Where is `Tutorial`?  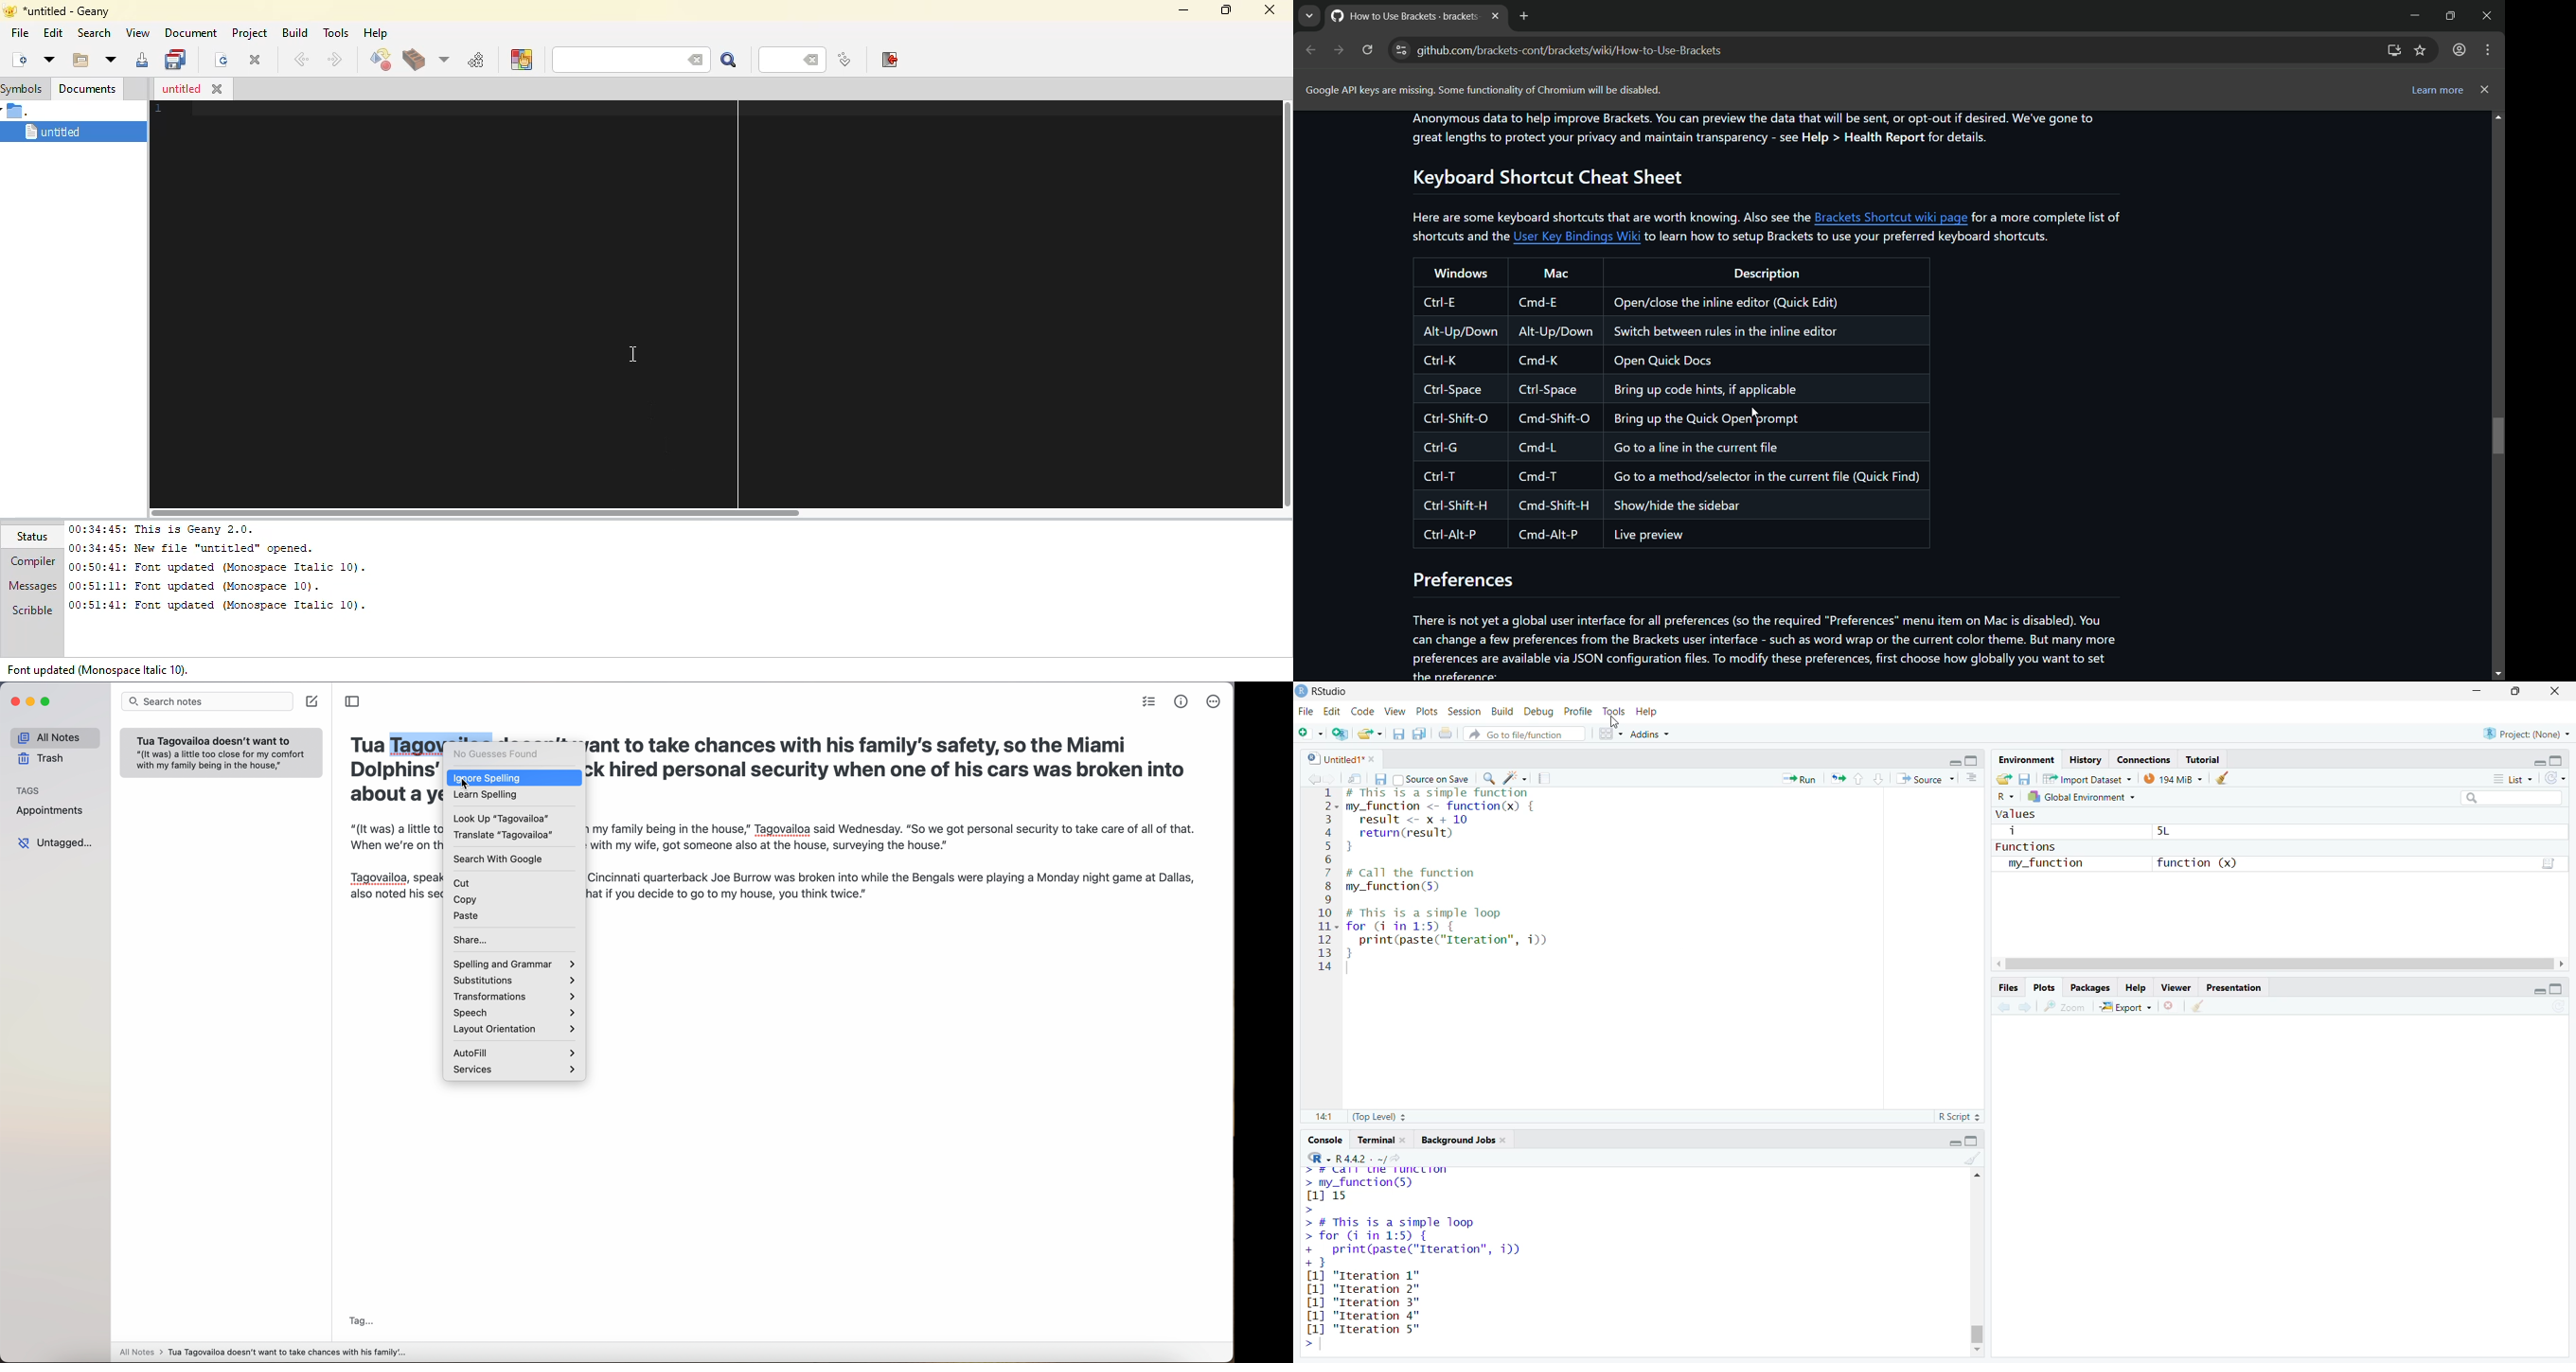 Tutorial is located at coordinates (2203, 758).